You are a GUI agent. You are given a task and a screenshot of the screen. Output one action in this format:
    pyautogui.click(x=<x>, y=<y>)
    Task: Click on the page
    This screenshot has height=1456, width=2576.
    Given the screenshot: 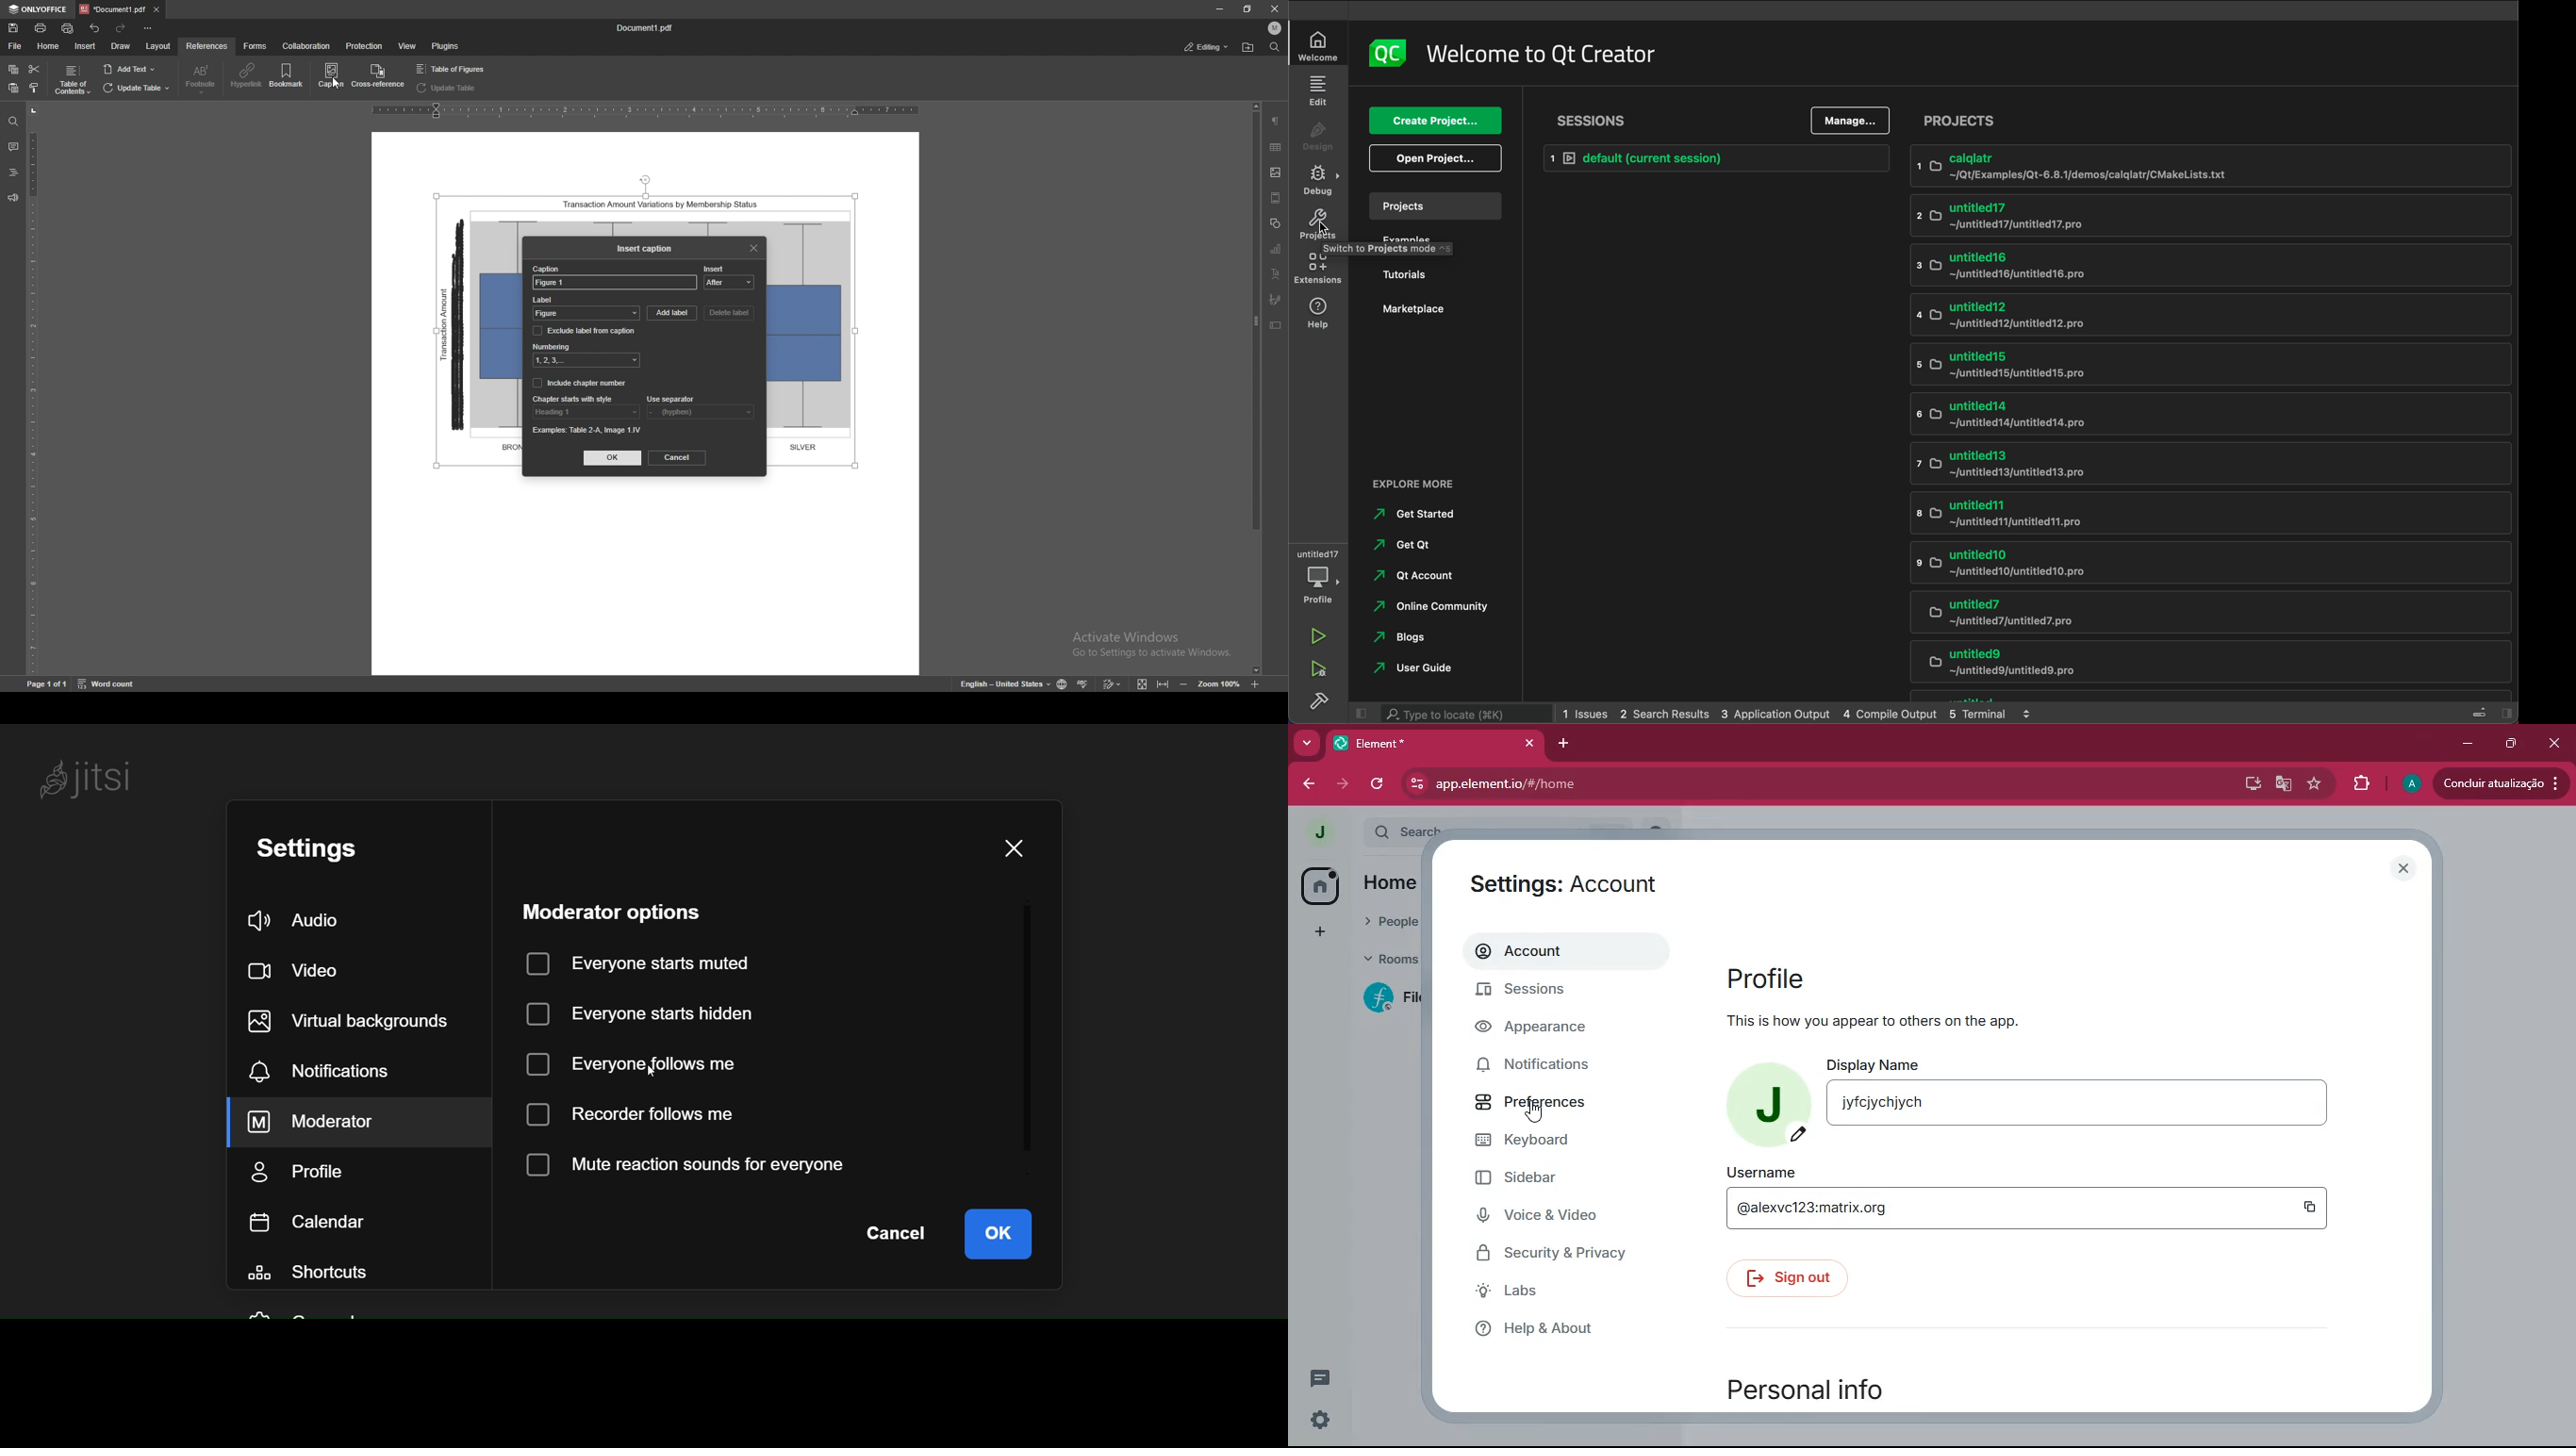 What is the action you would take?
    pyautogui.click(x=46, y=683)
    